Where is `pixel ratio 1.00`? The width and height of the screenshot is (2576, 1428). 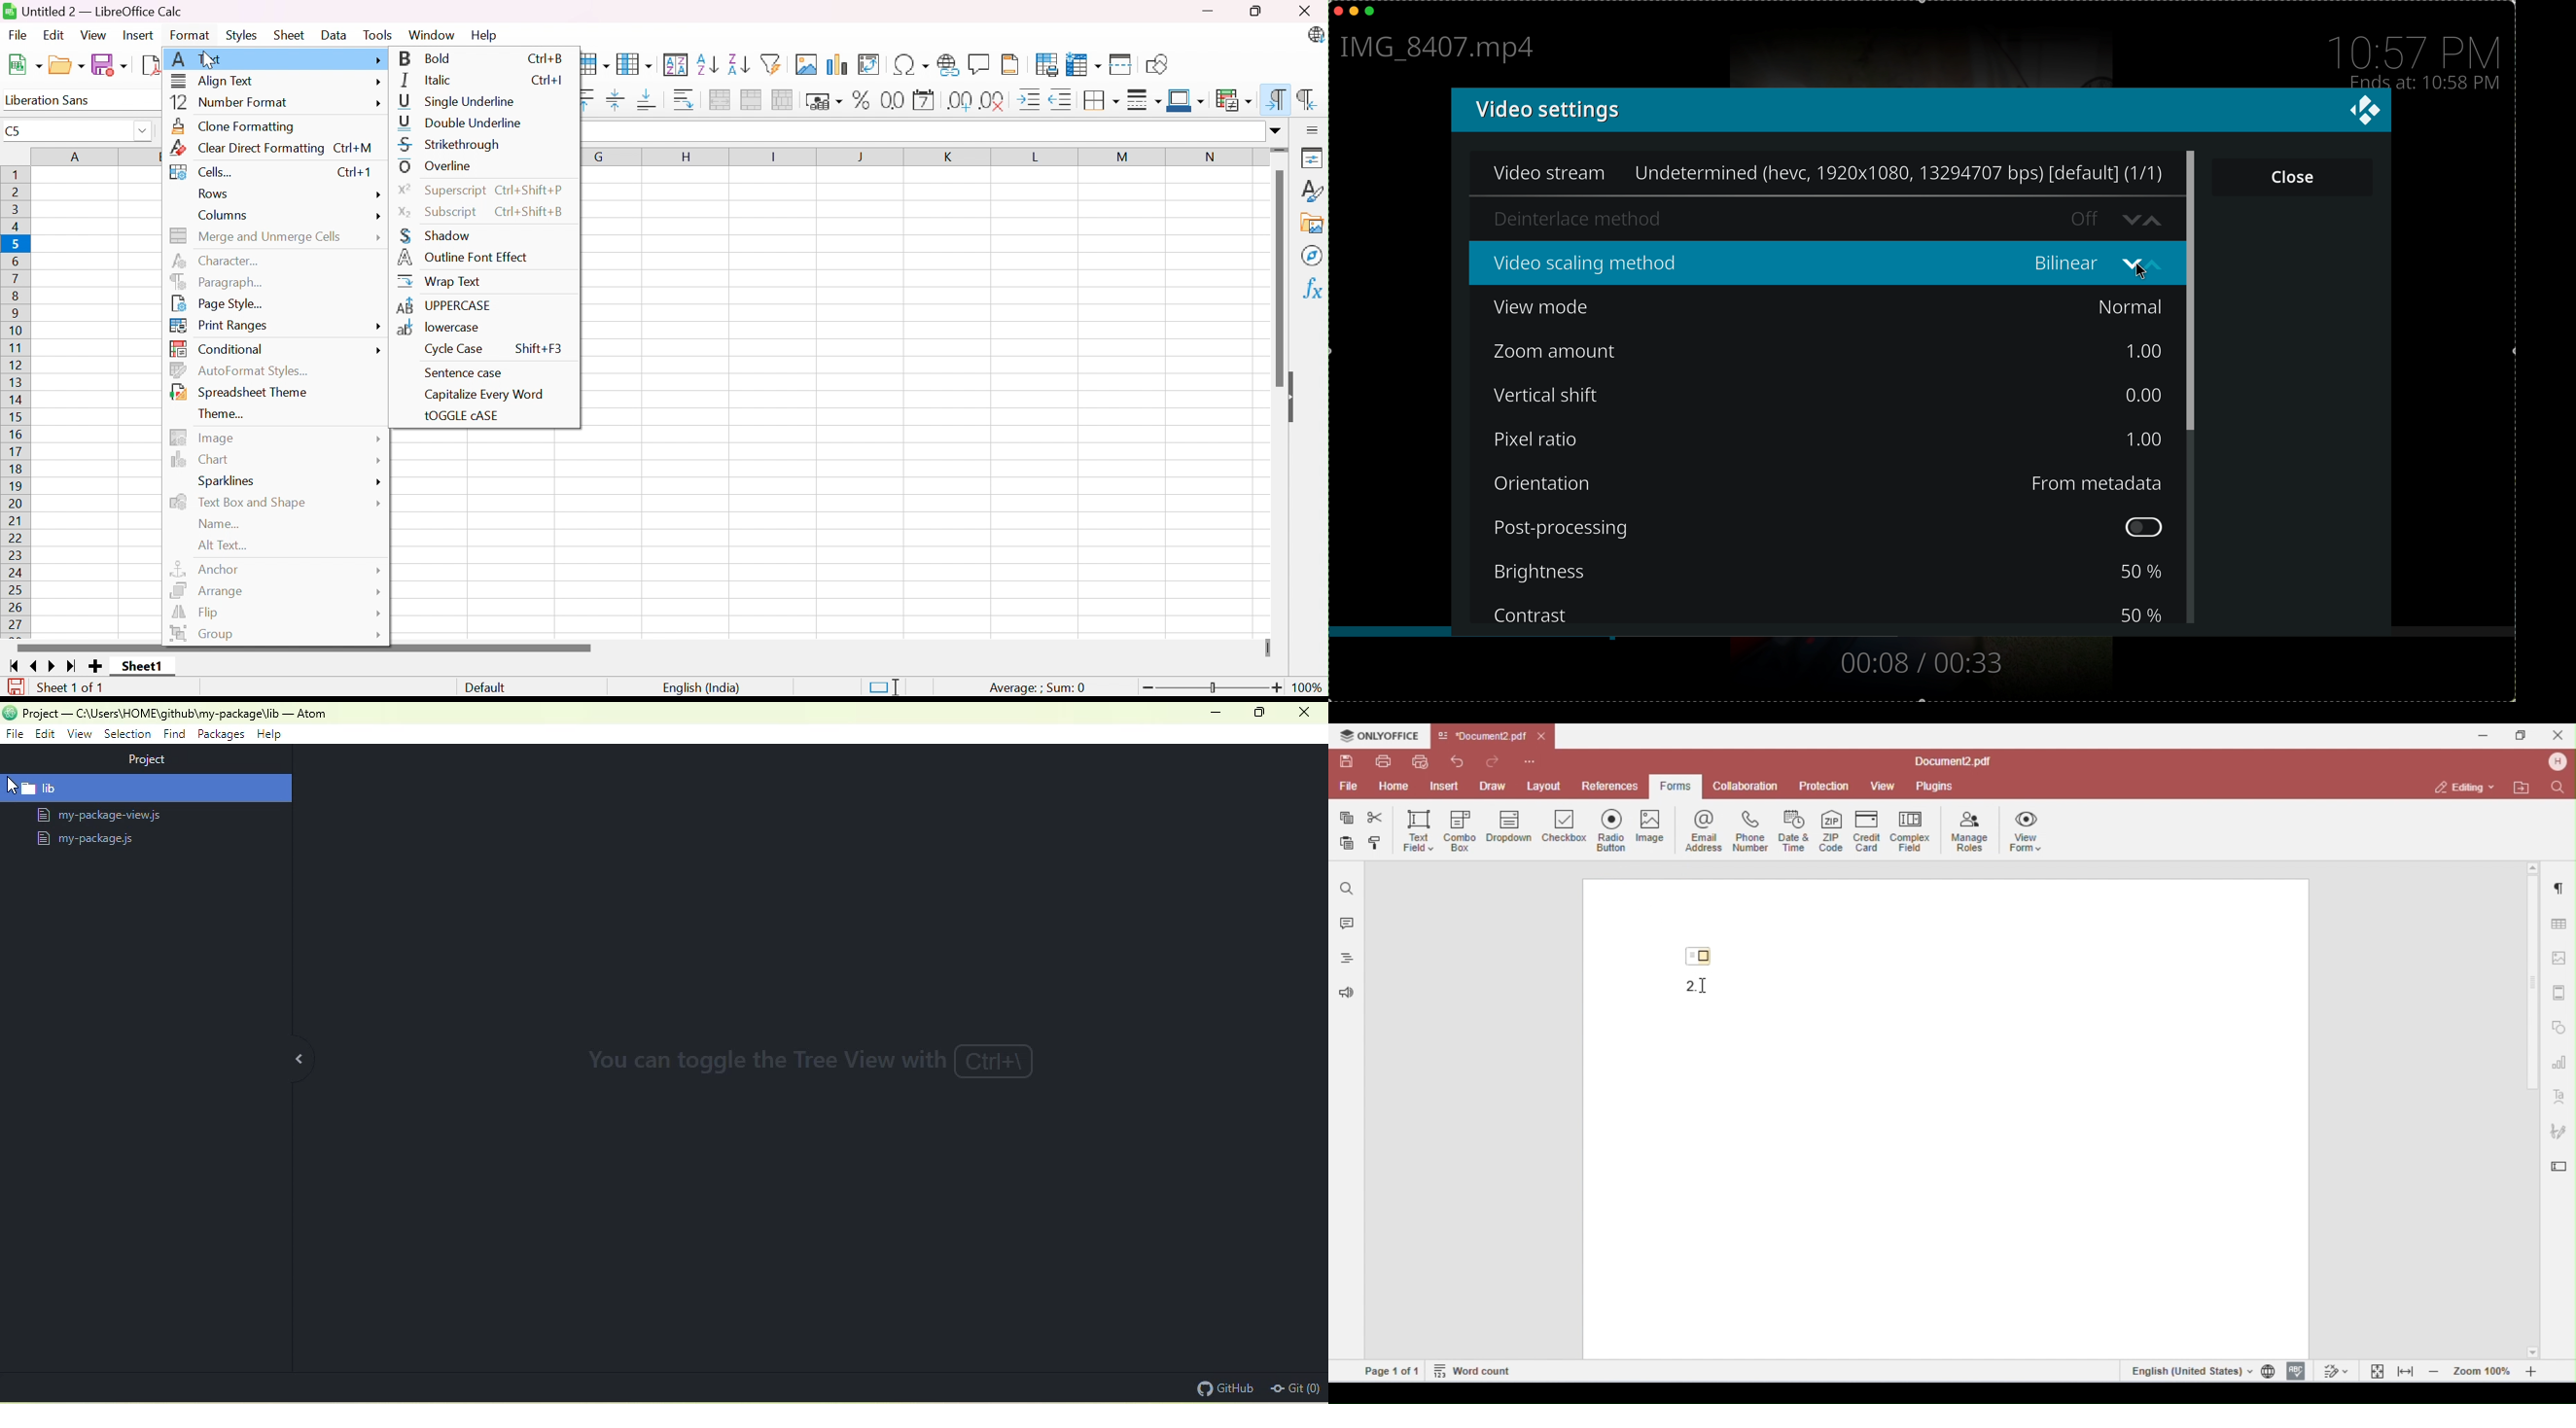 pixel ratio 1.00 is located at coordinates (1828, 440).